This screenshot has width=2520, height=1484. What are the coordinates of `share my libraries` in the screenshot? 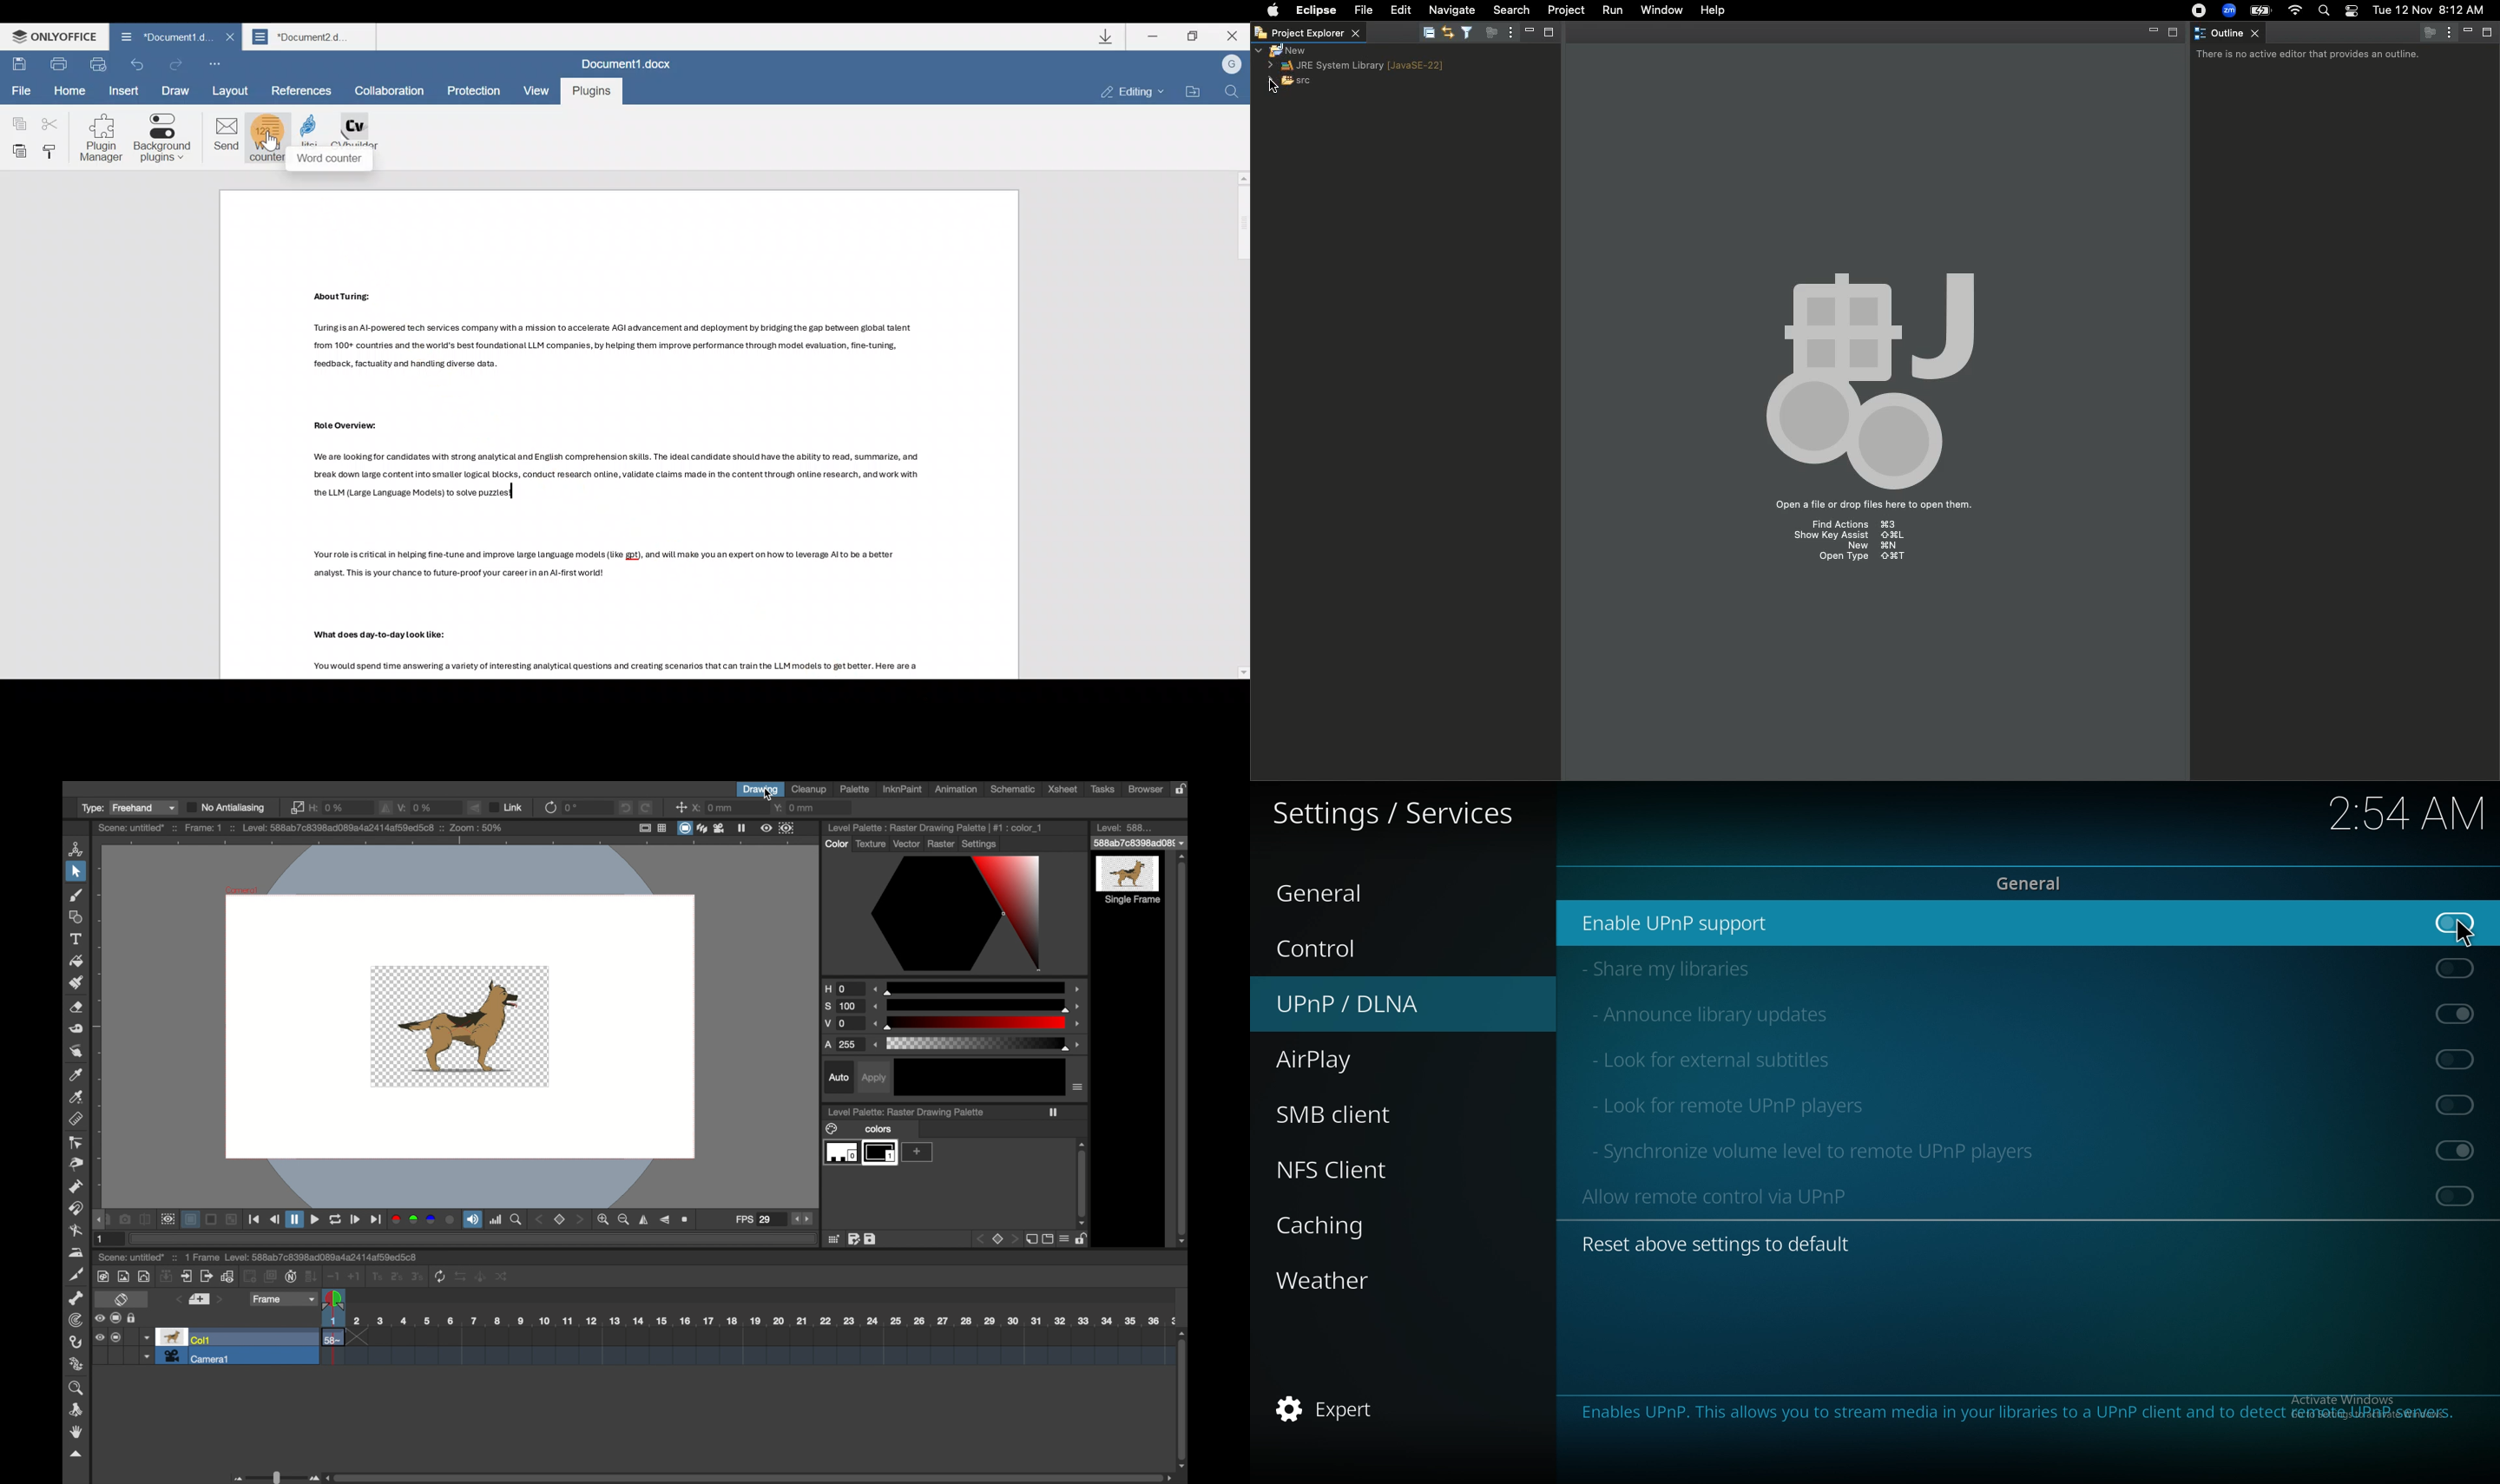 It's located at (1677, 969).